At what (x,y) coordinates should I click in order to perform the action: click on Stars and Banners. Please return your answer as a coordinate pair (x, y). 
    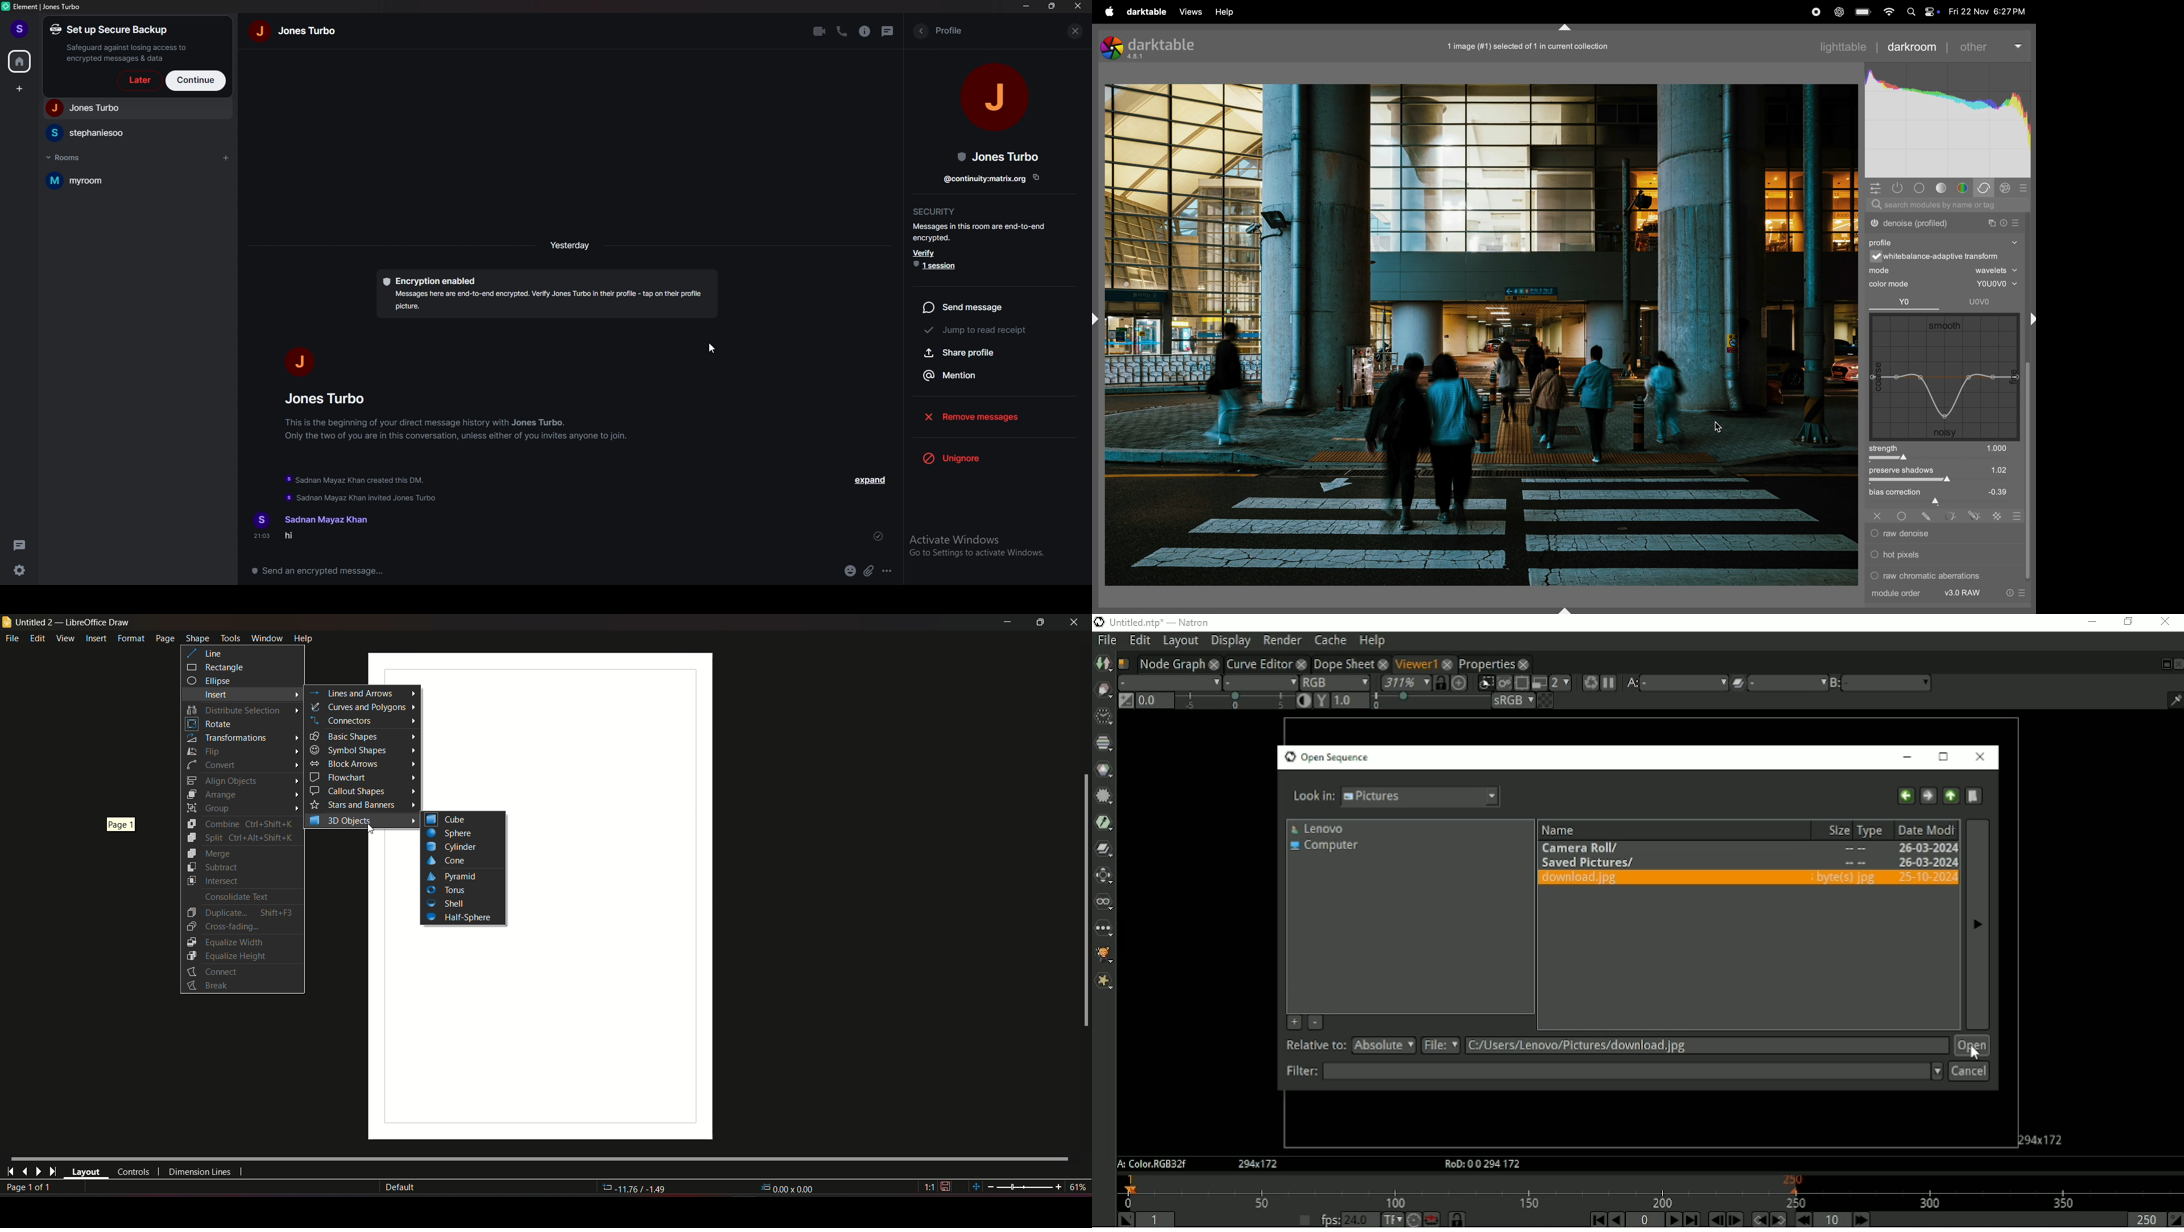
    Looking at the image, I should click on (353, 805).